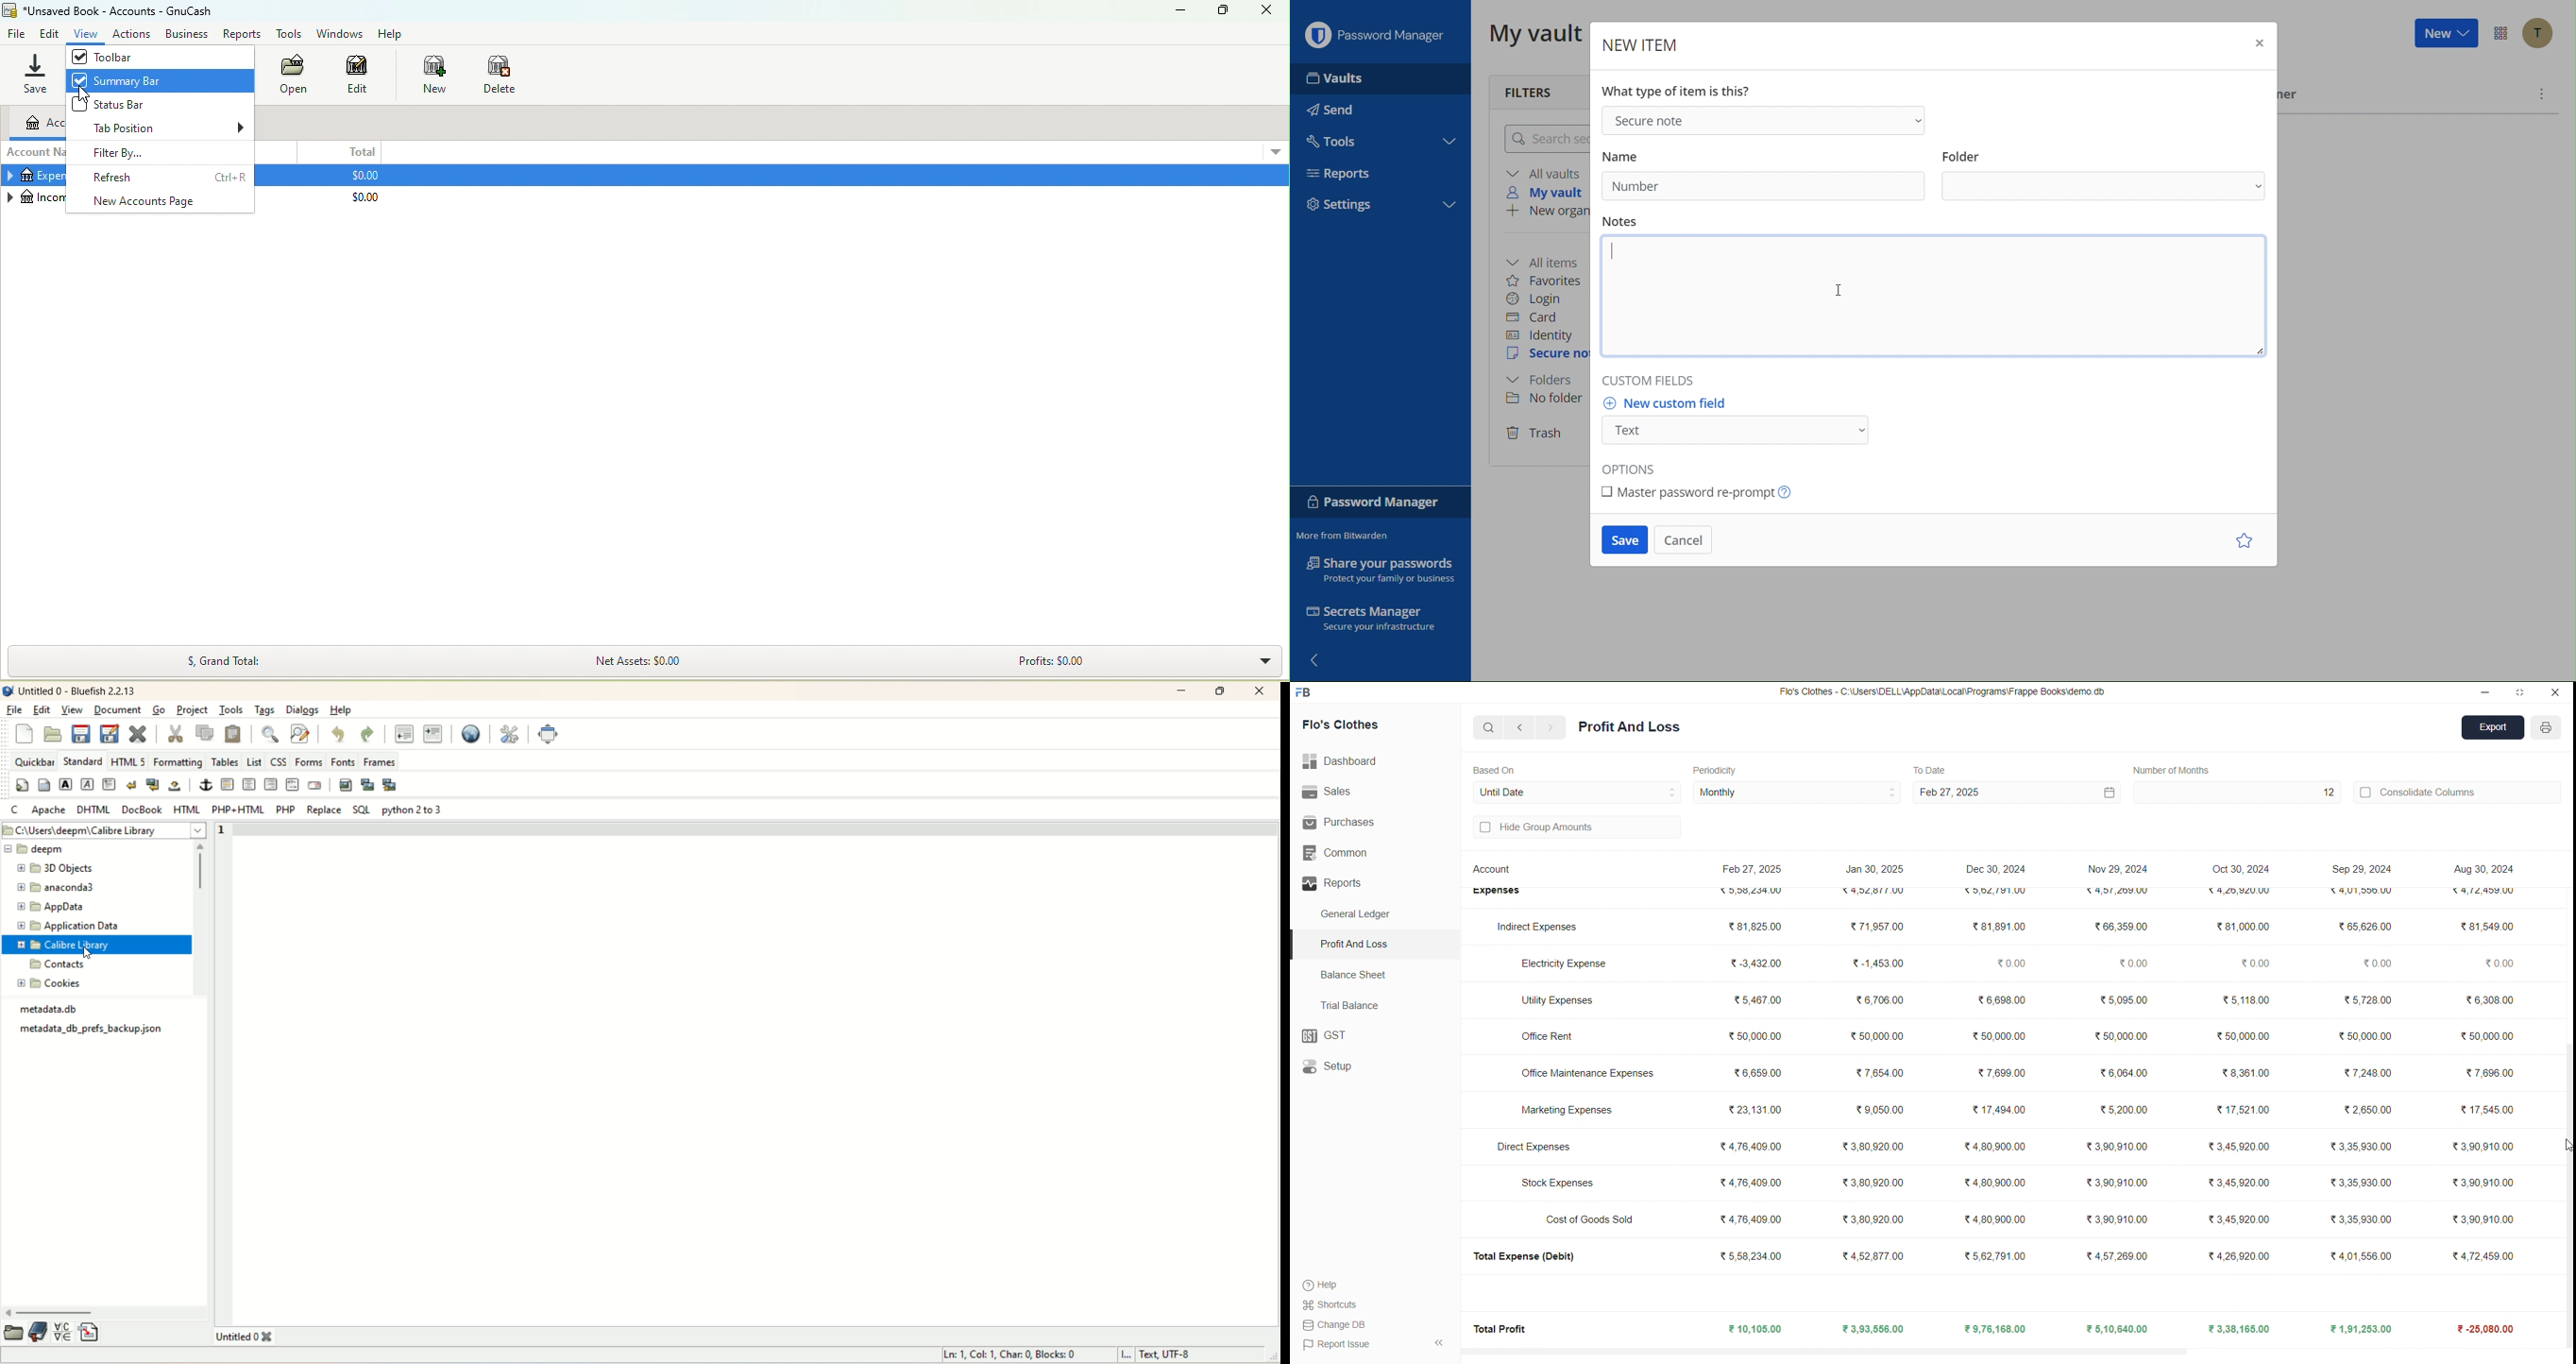 The image size is (2576, 1372). I want to click on ₹4,76,409.00, so click(1750, 1147).